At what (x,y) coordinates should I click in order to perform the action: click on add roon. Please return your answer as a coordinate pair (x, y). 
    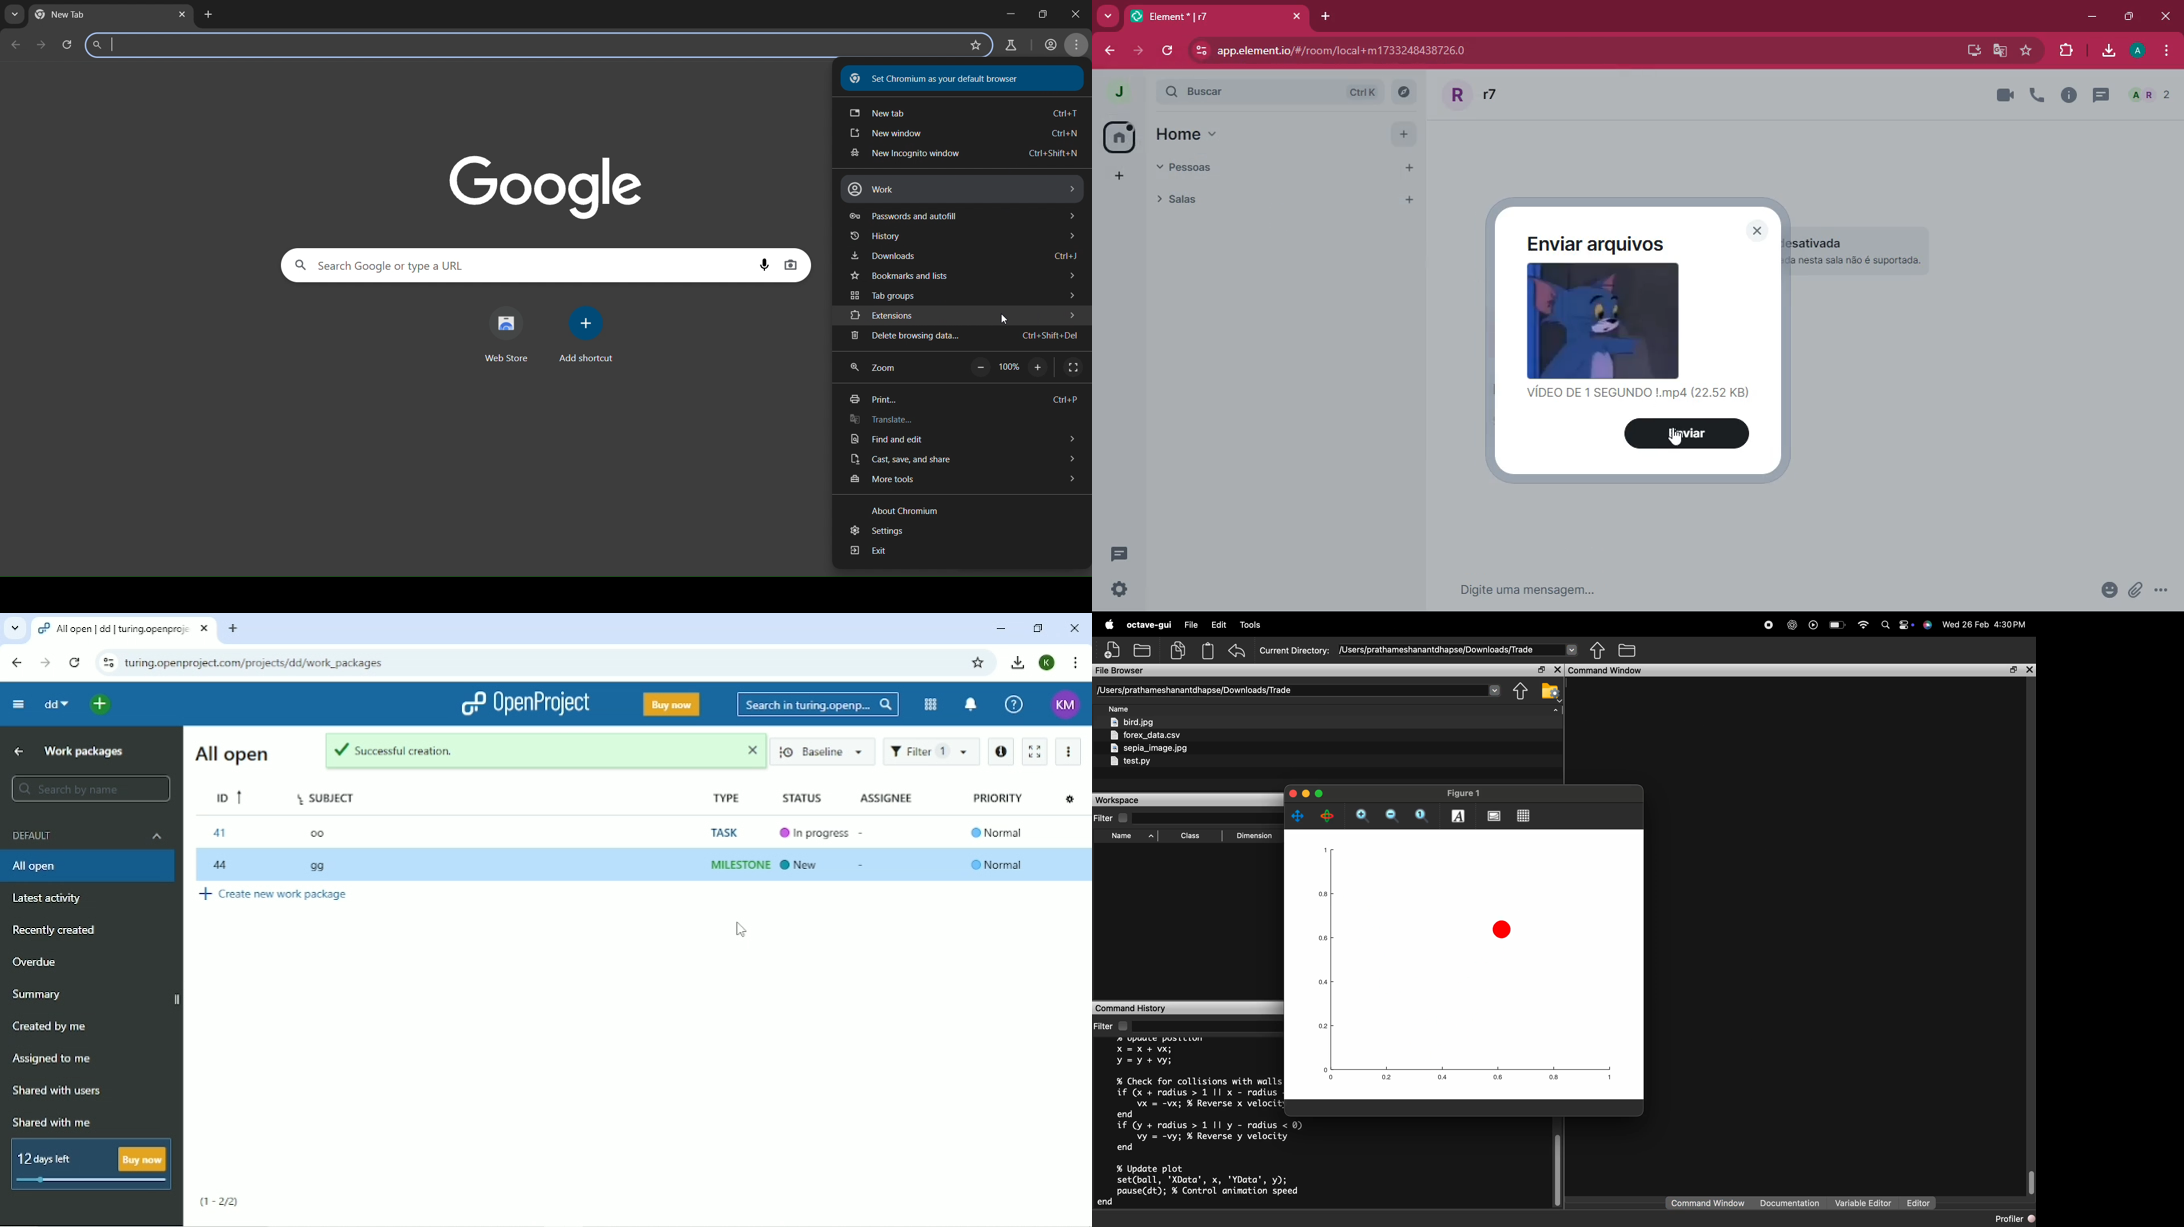
    Looking at the image, I should click on (1406, 201).